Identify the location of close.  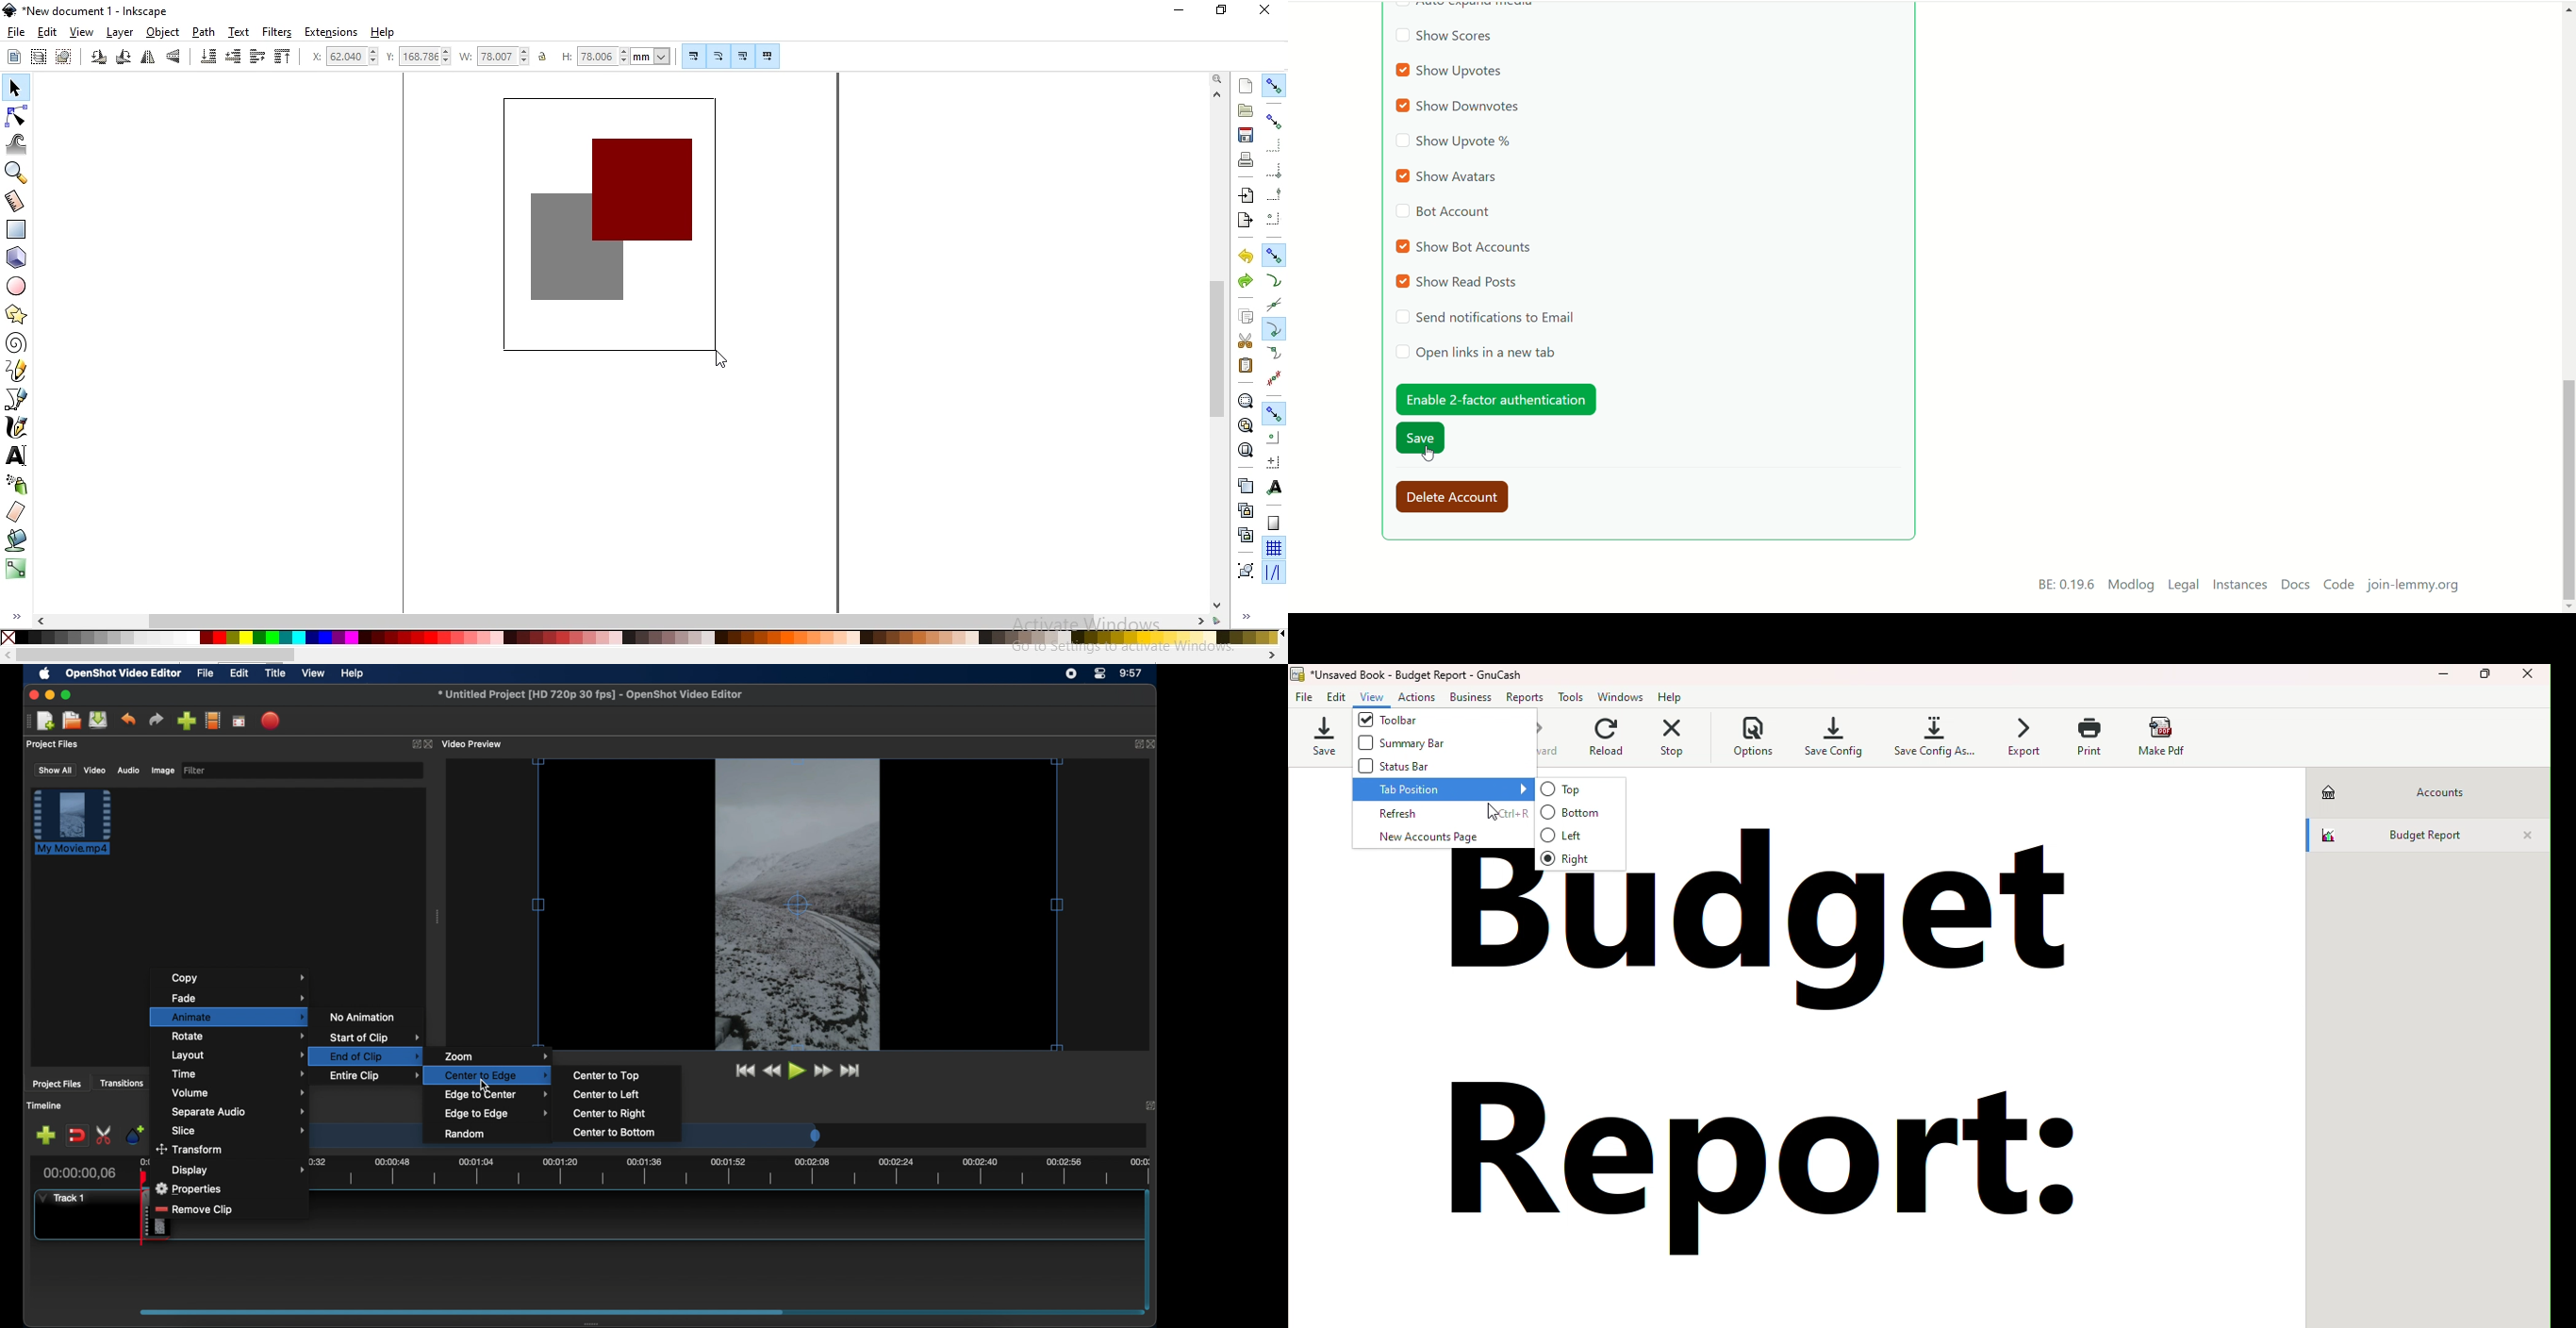
(1265, 9).